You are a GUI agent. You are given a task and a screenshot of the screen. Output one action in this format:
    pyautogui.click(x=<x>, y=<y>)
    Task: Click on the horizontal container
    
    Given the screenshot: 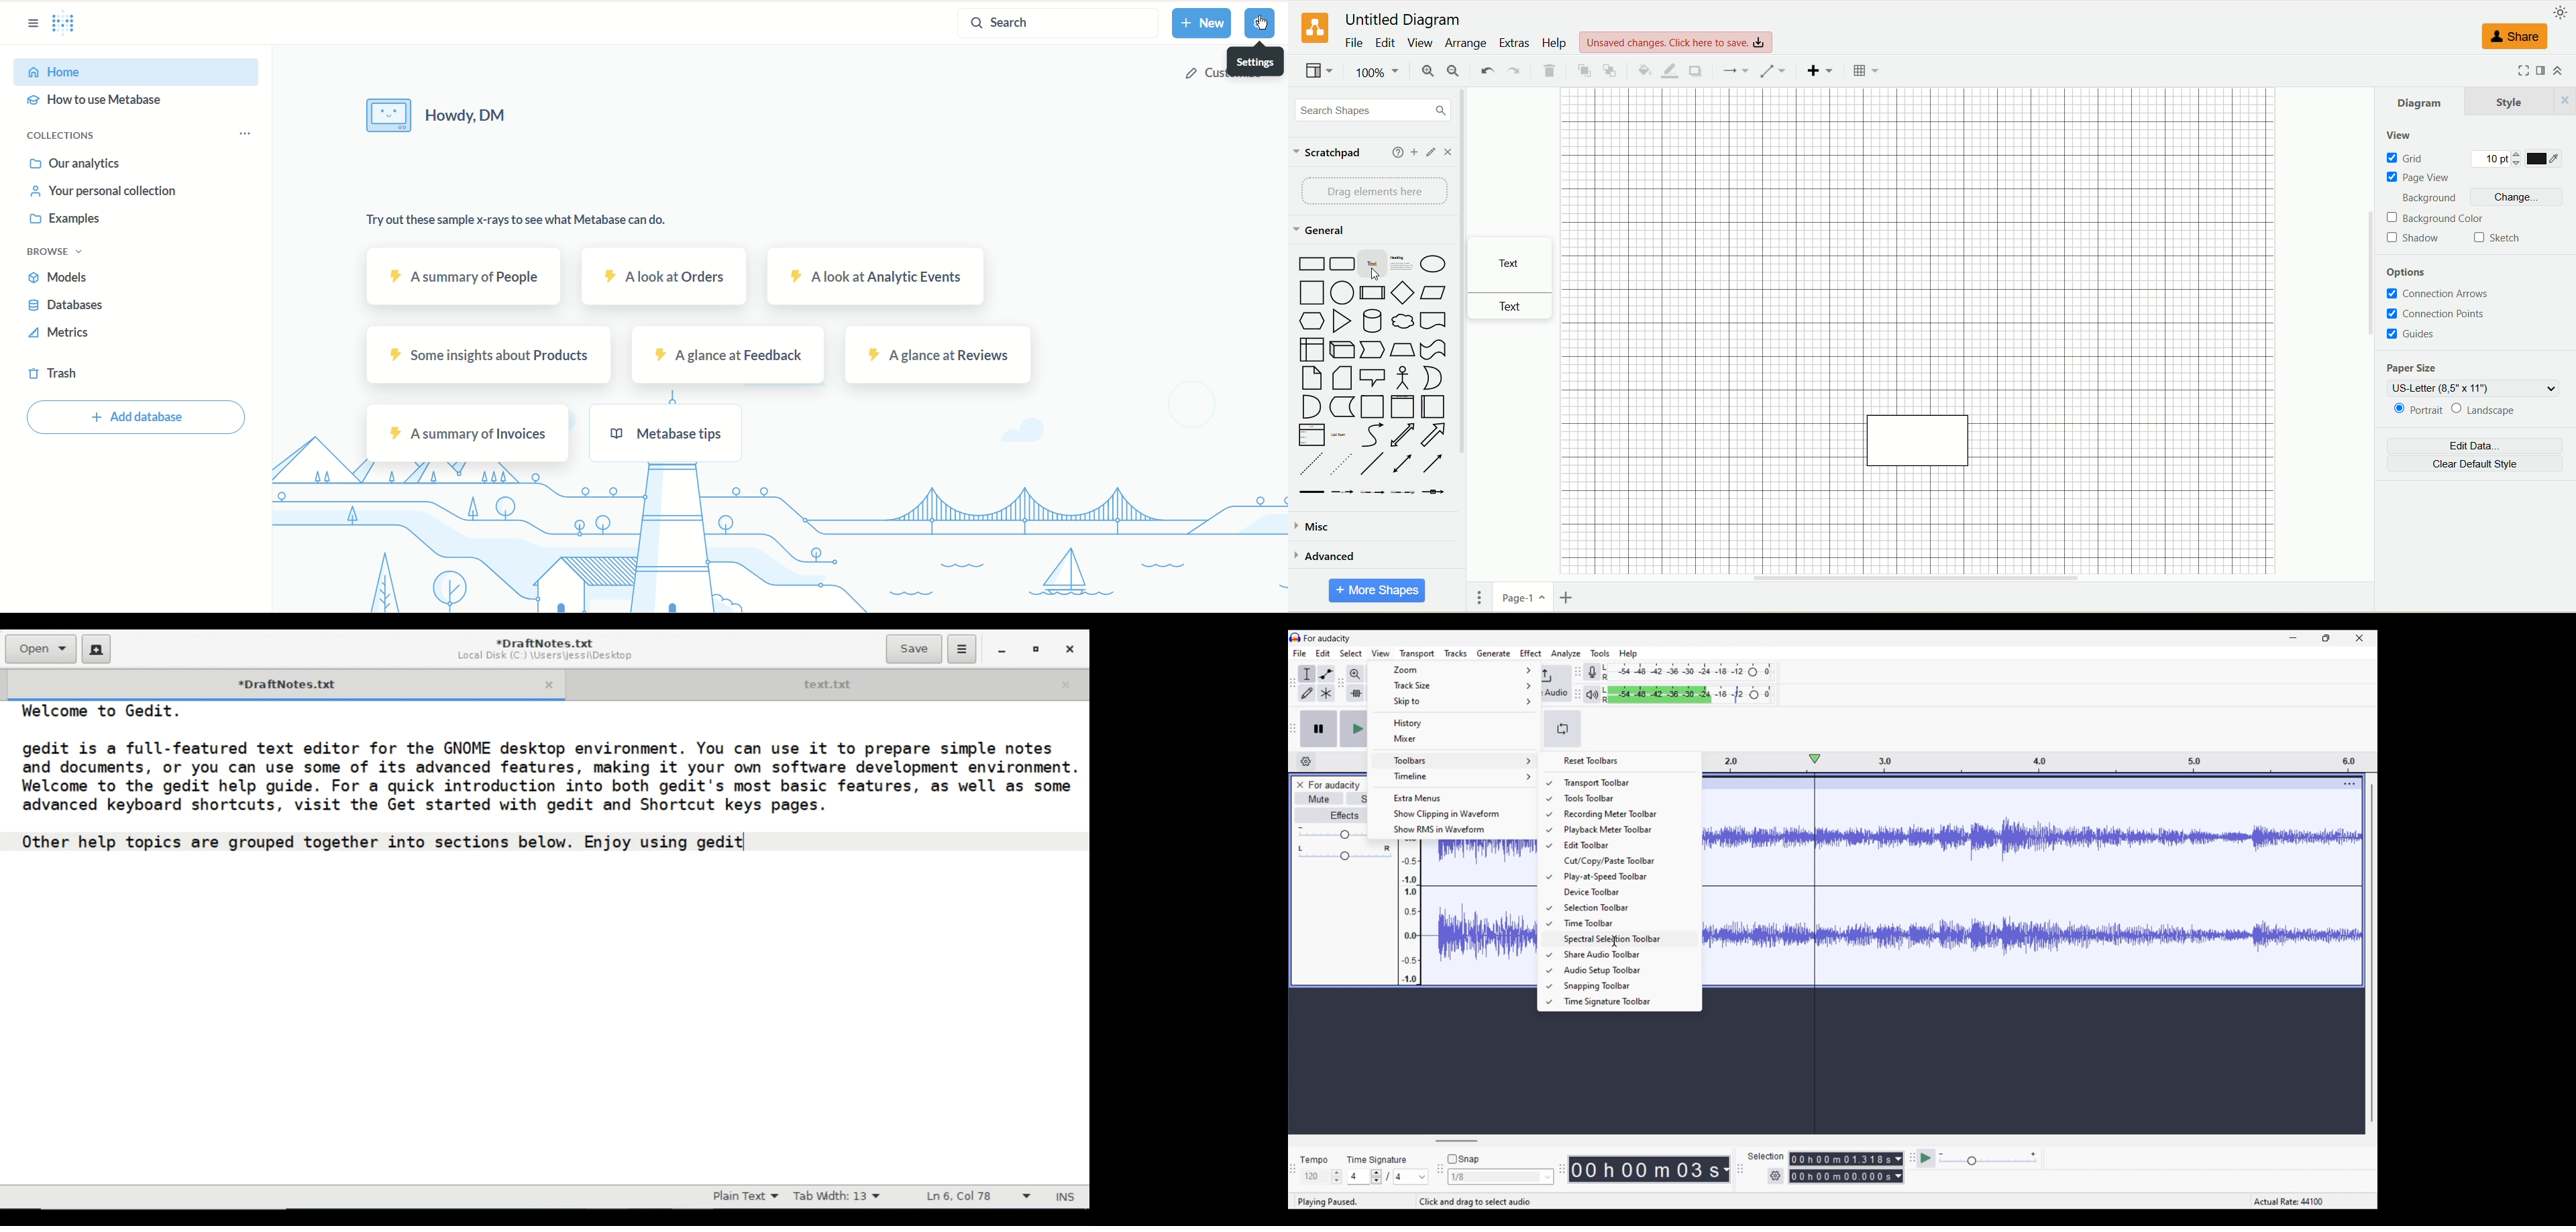 What is the action you would take?
    pyautogui.click(x=1431, y=406)
    